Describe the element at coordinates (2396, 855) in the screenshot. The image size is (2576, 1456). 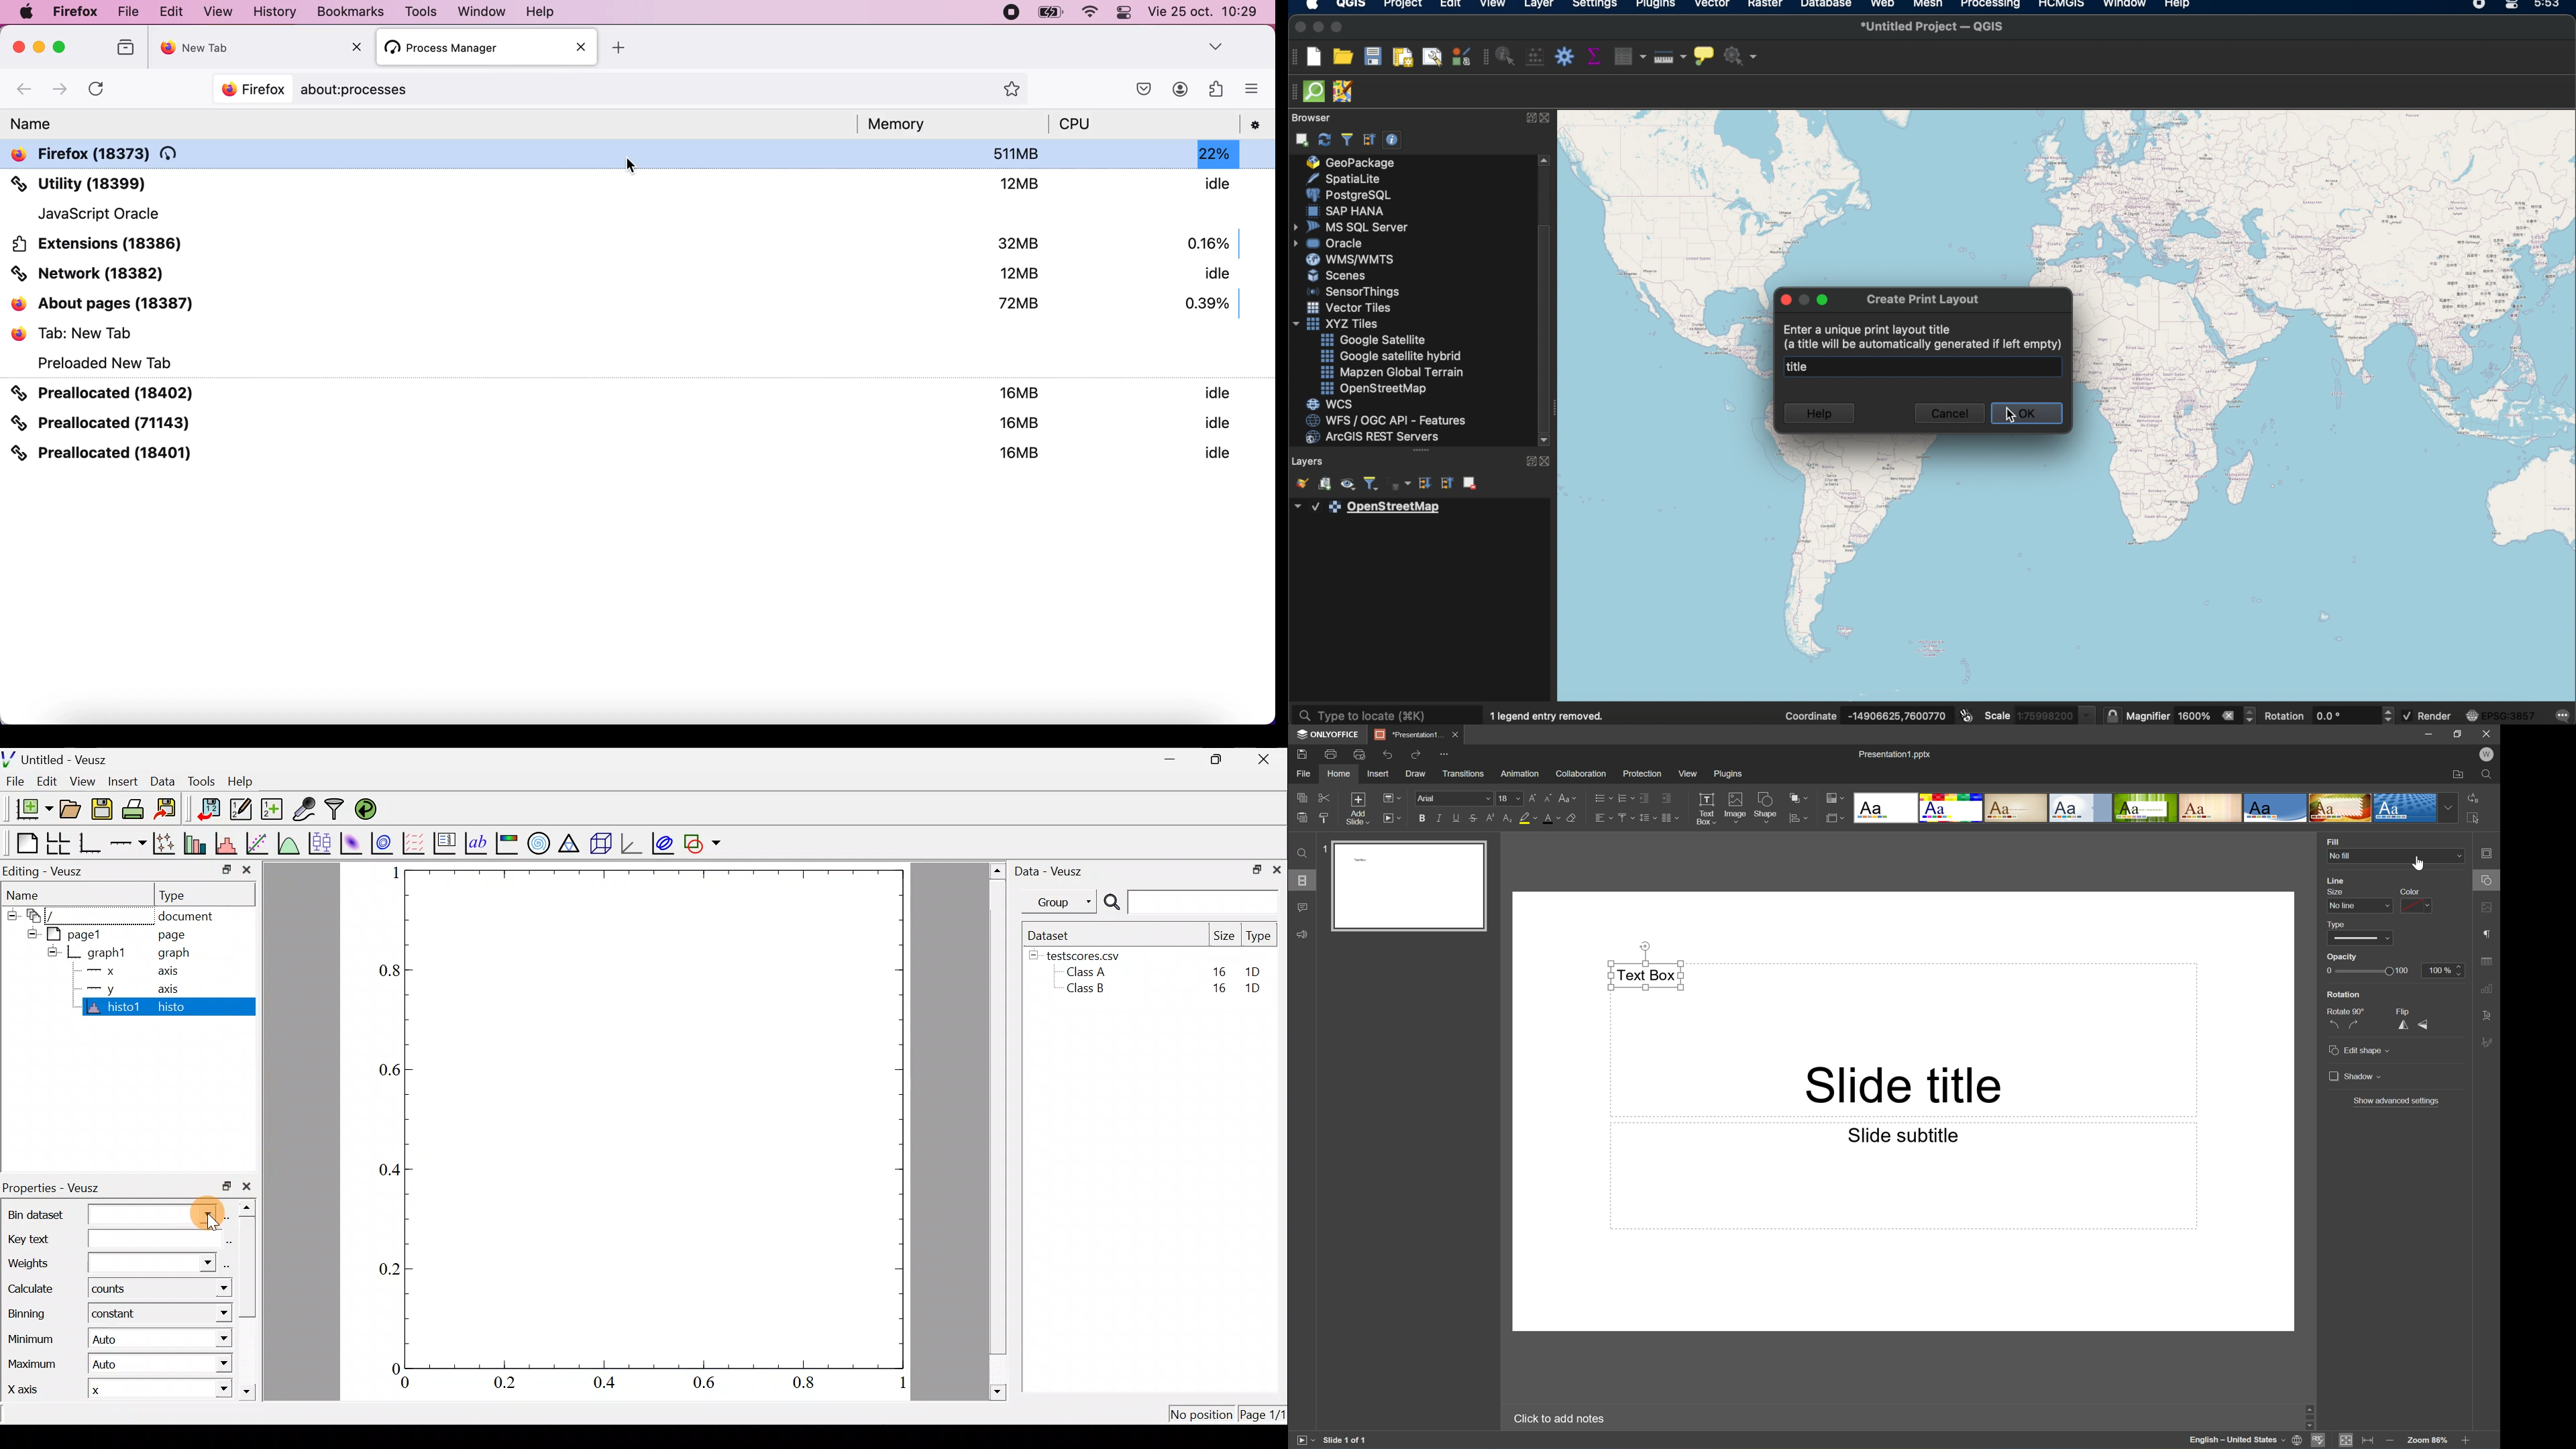
I see `No fill` at that location.